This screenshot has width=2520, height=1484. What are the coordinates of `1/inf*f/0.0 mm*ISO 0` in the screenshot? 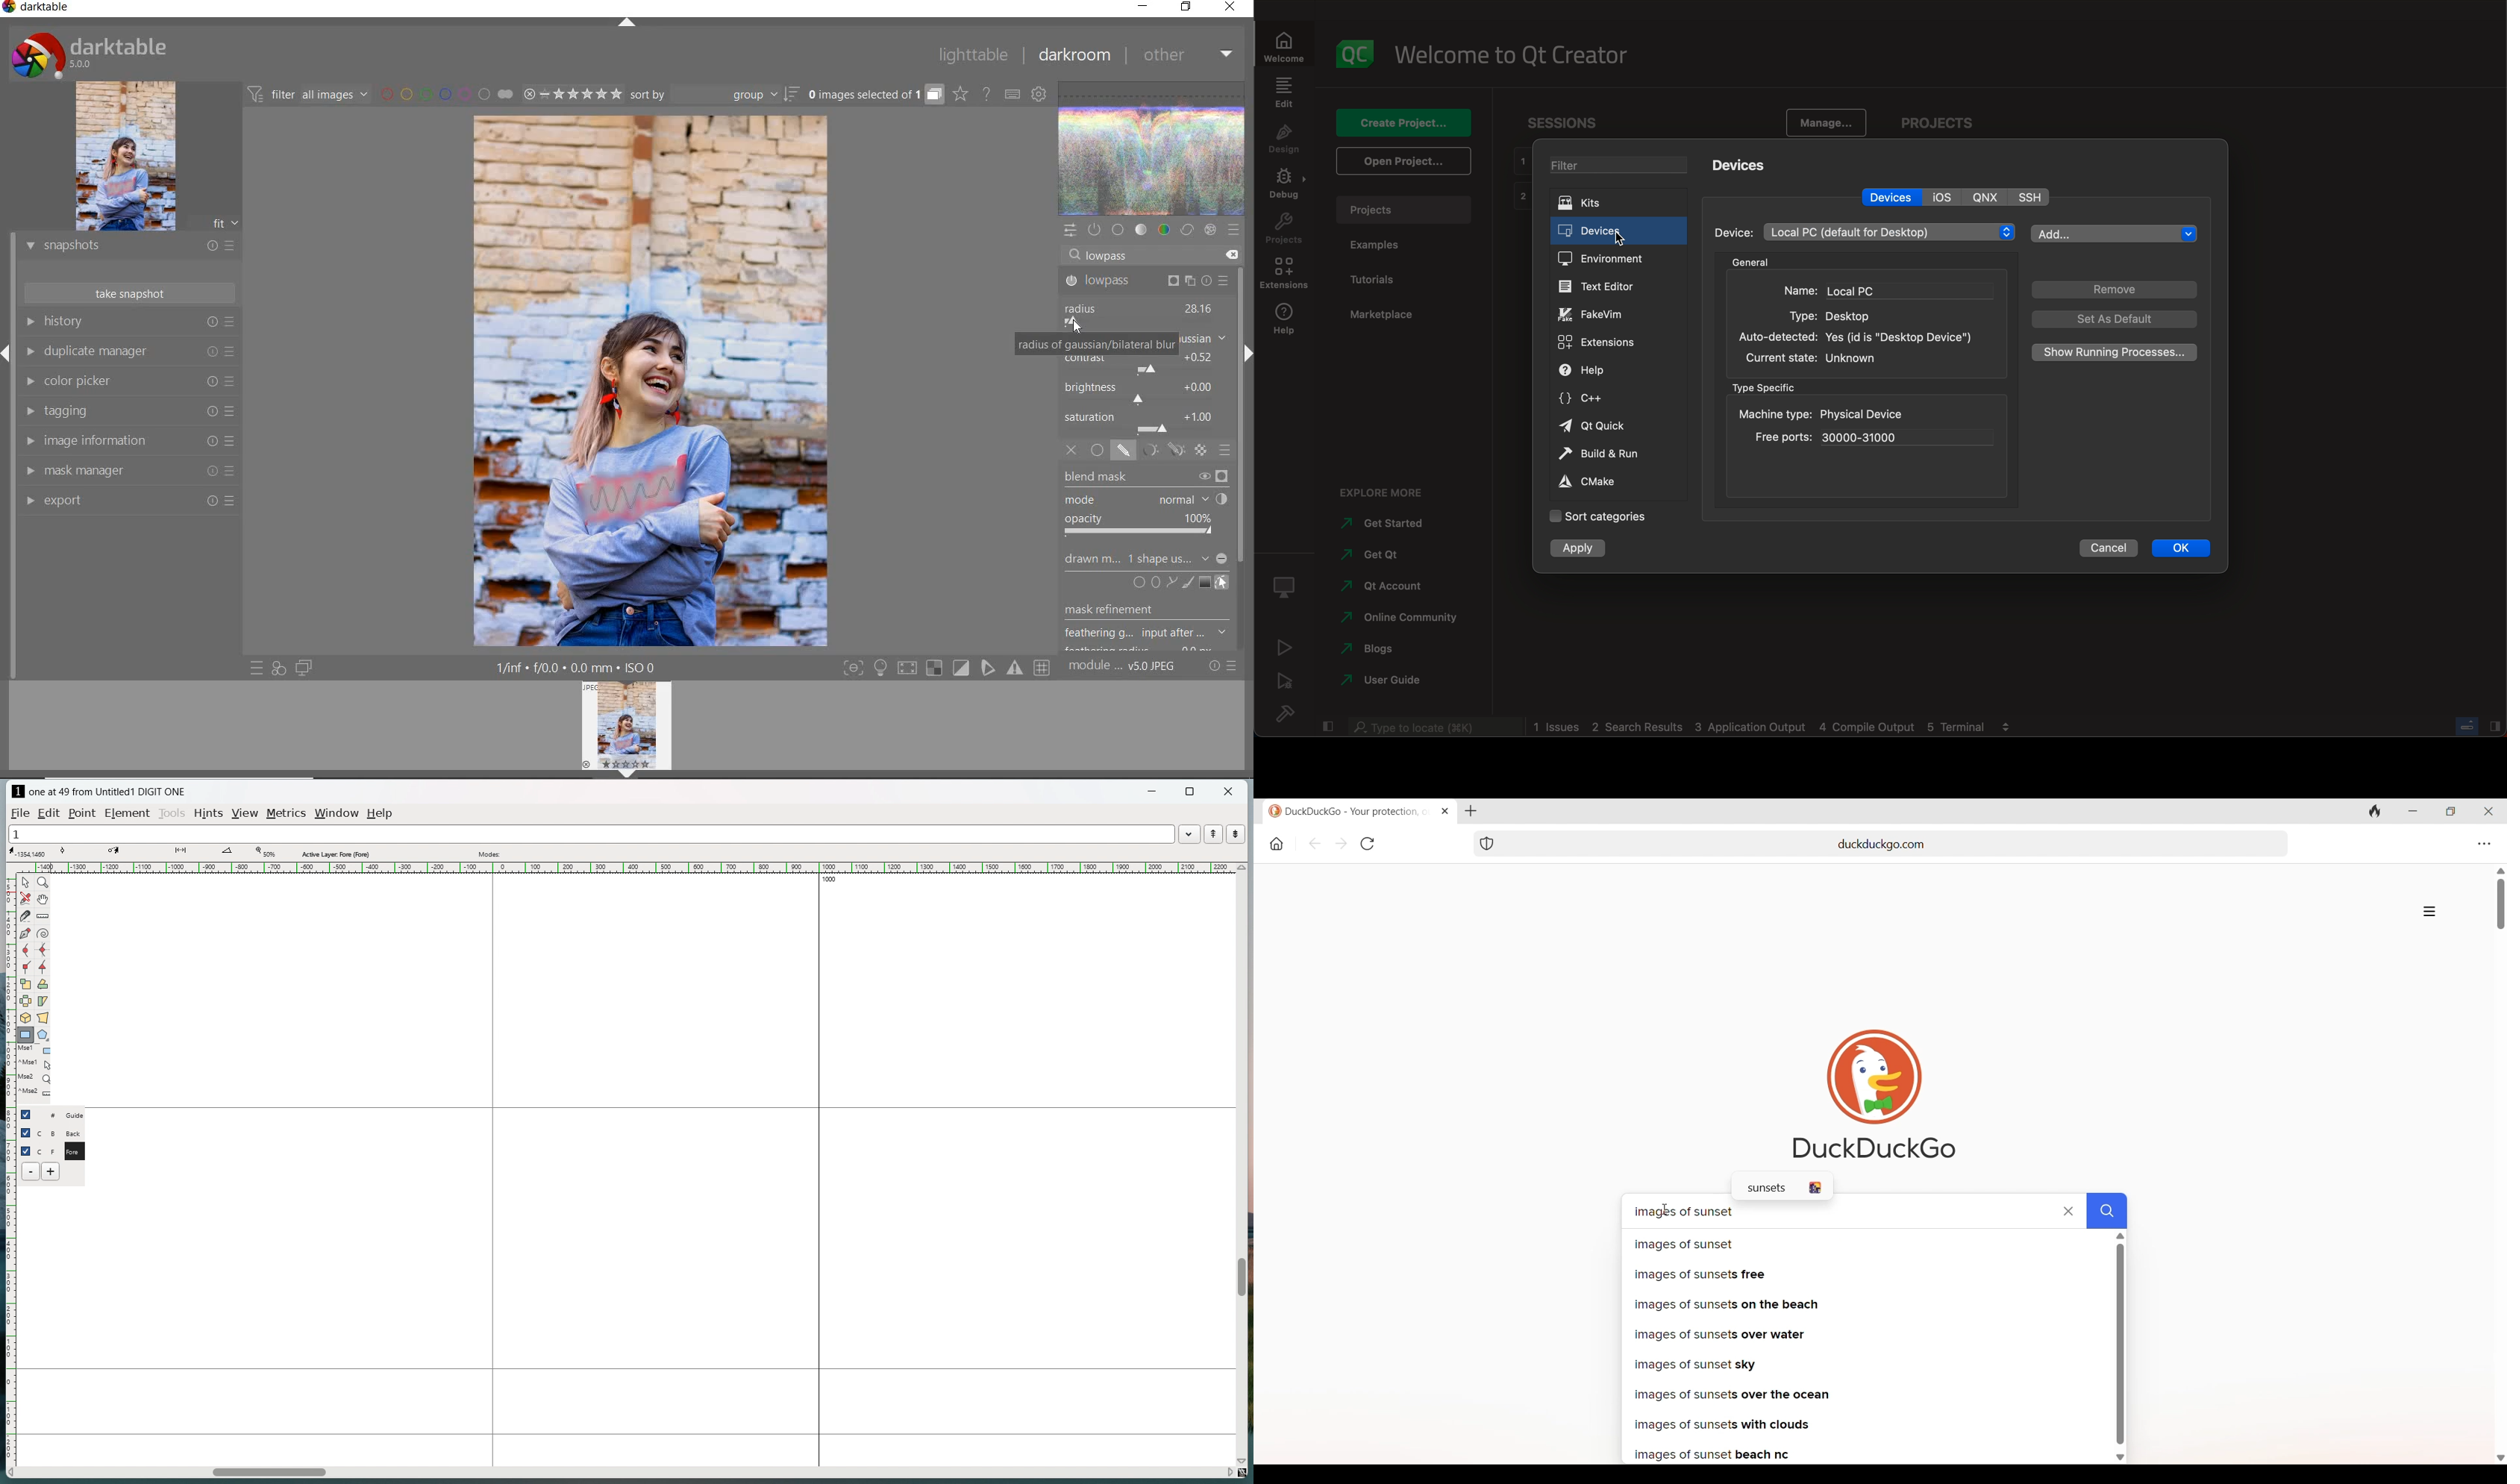 It's located at (580, 668).